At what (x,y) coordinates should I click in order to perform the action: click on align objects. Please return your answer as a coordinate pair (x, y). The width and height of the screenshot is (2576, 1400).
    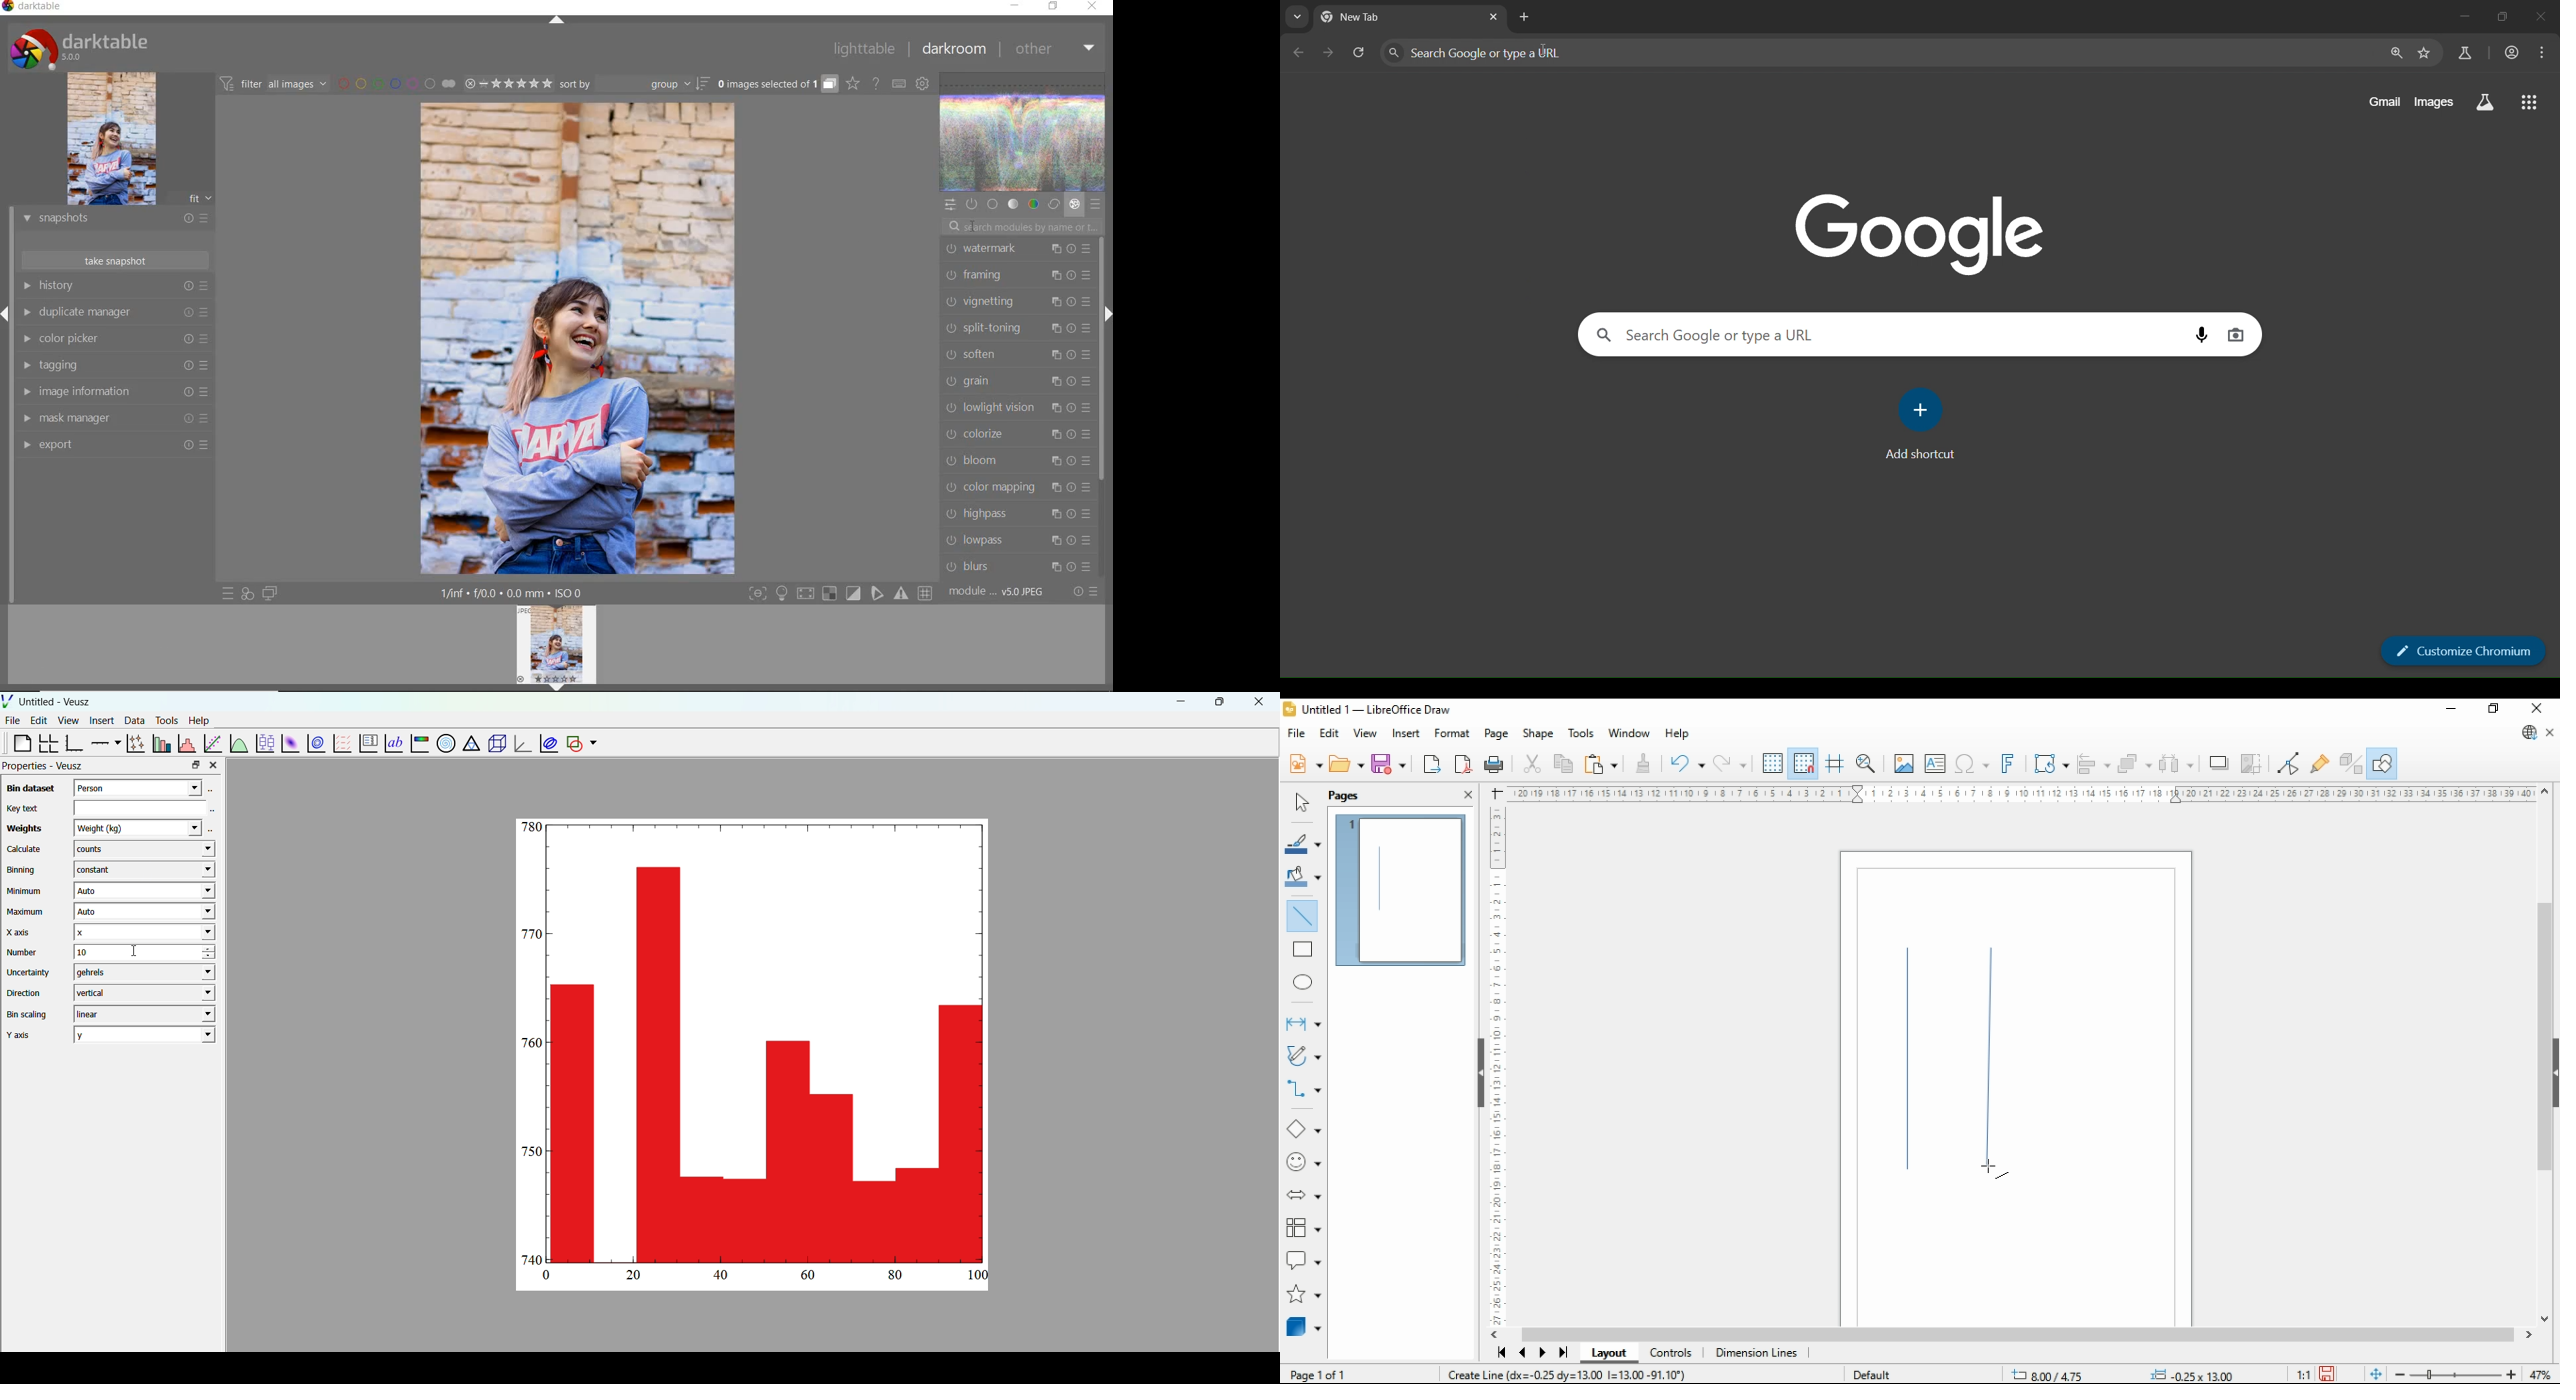
    Looking at the image, I should click on (2094, 763).